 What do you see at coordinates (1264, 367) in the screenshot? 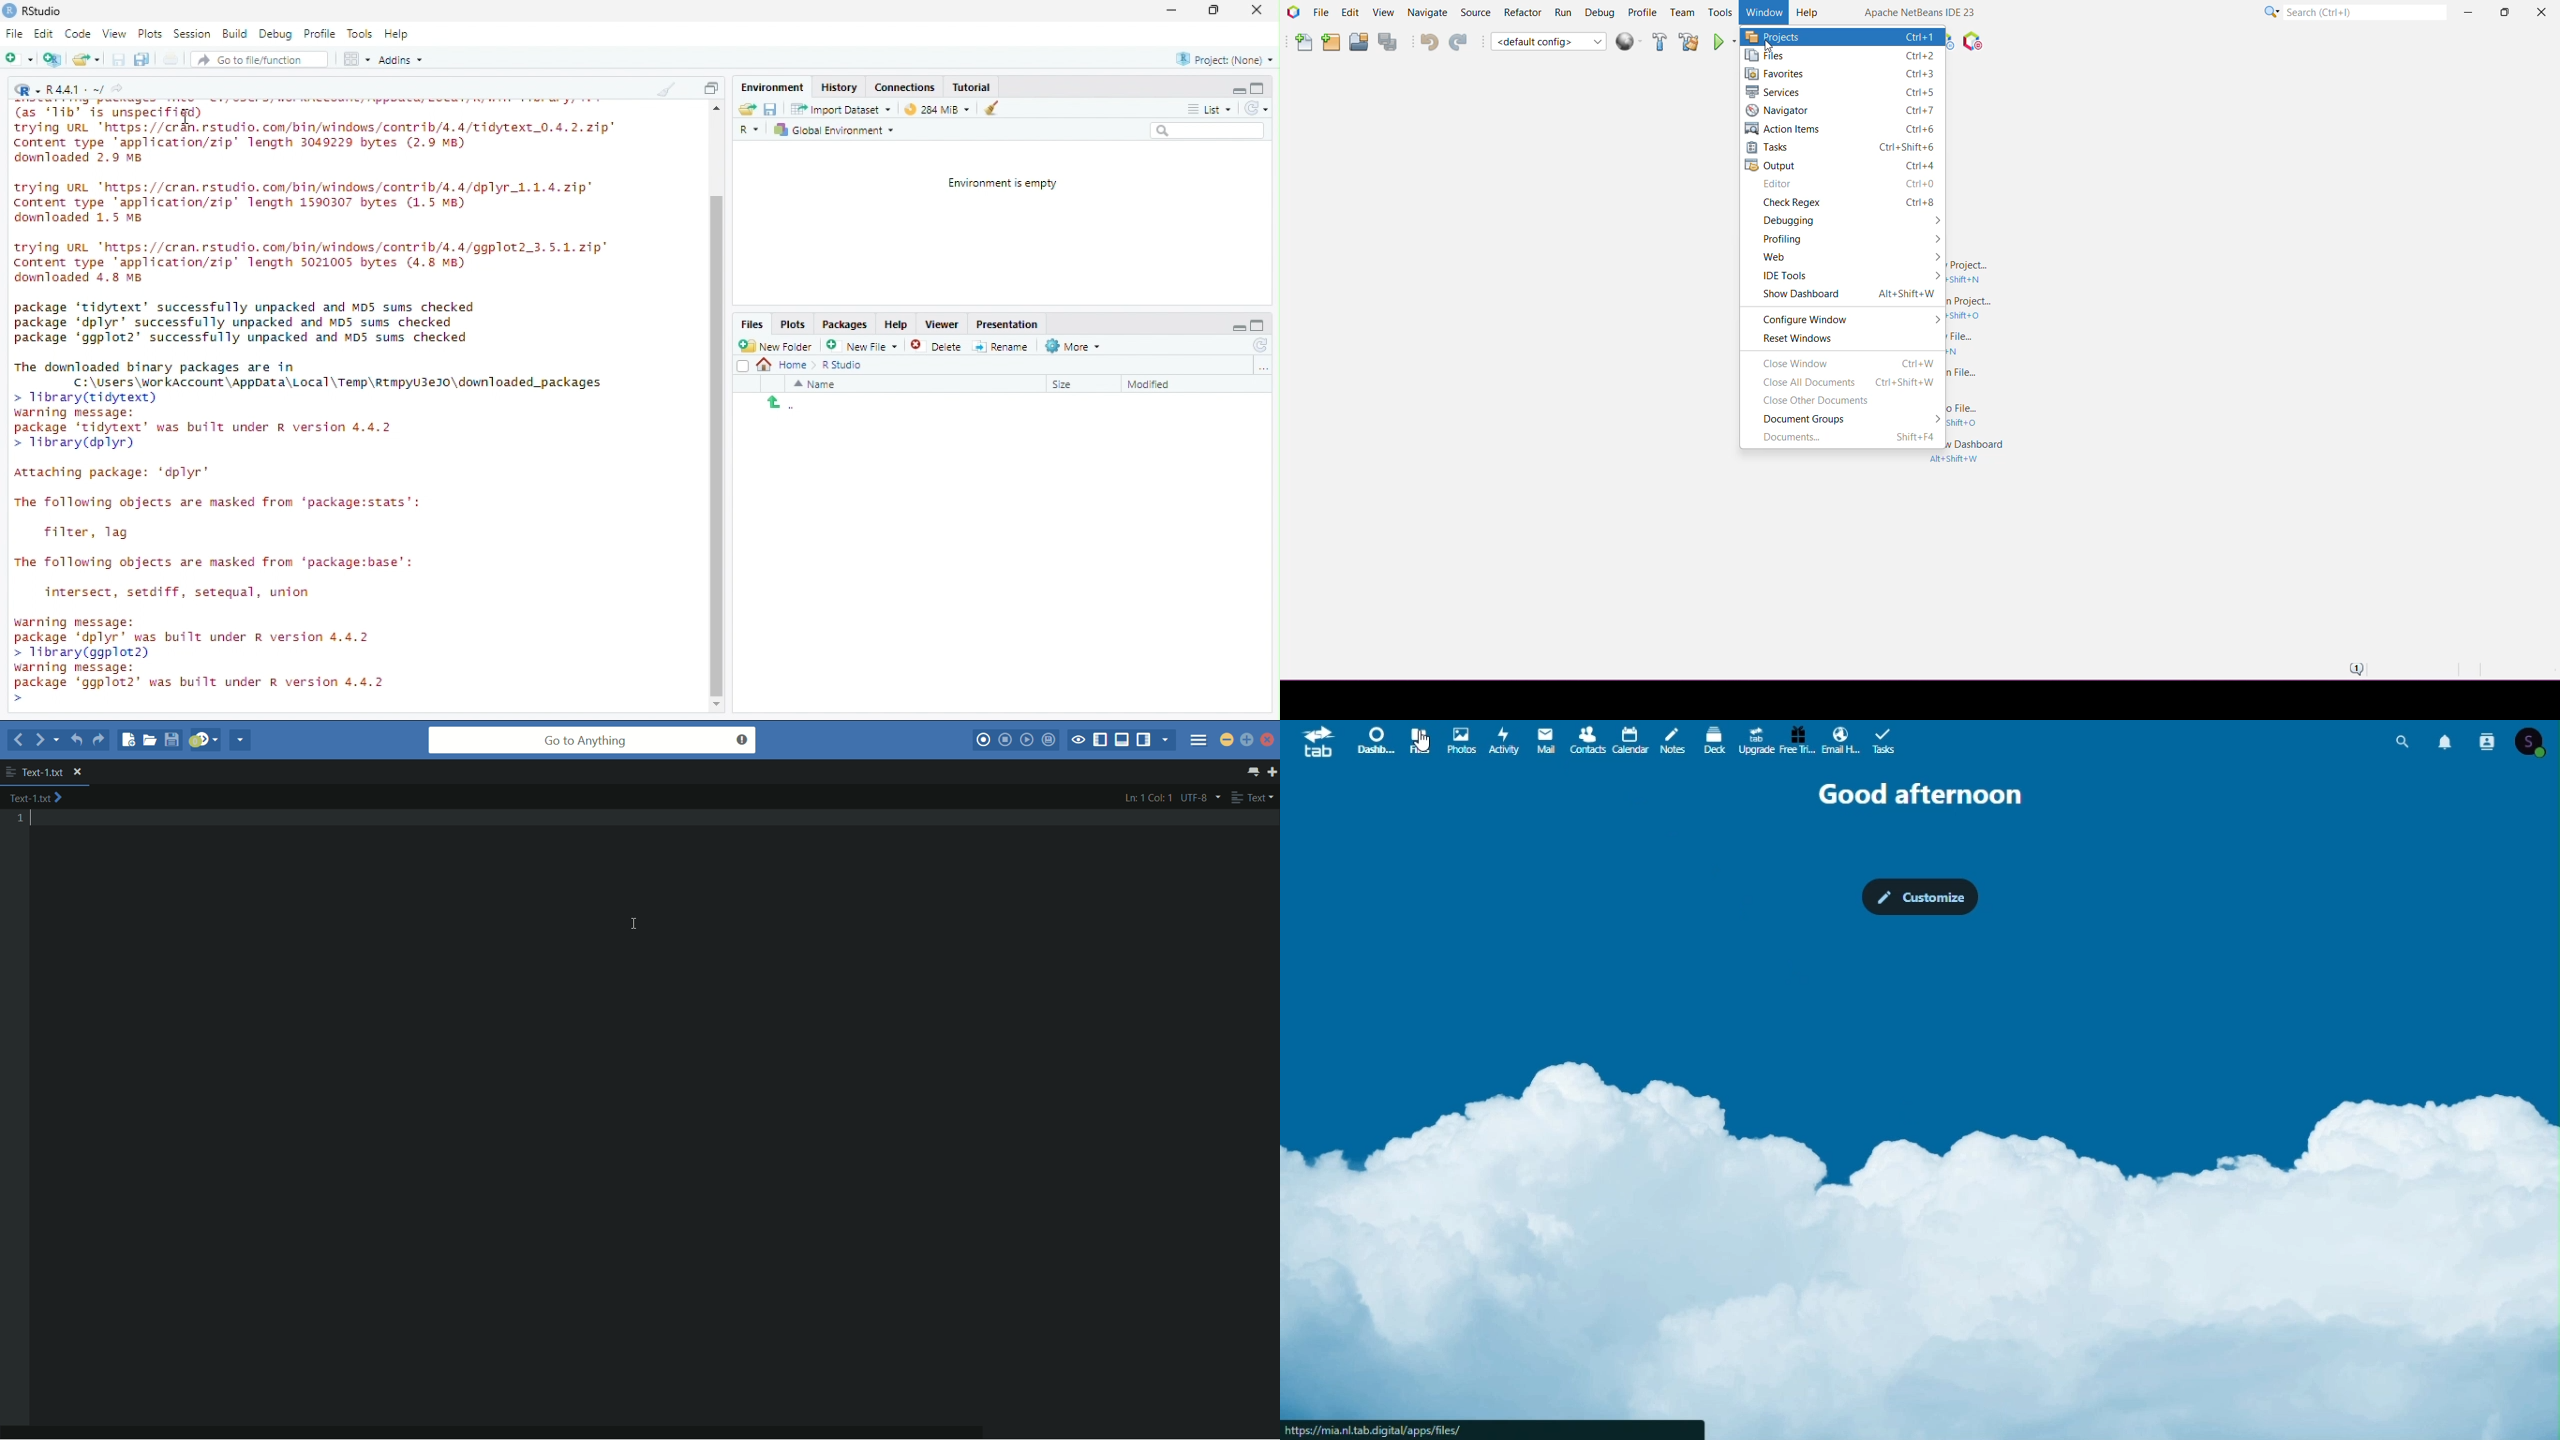
I see `Browse` at bounding box center [1264, 367].